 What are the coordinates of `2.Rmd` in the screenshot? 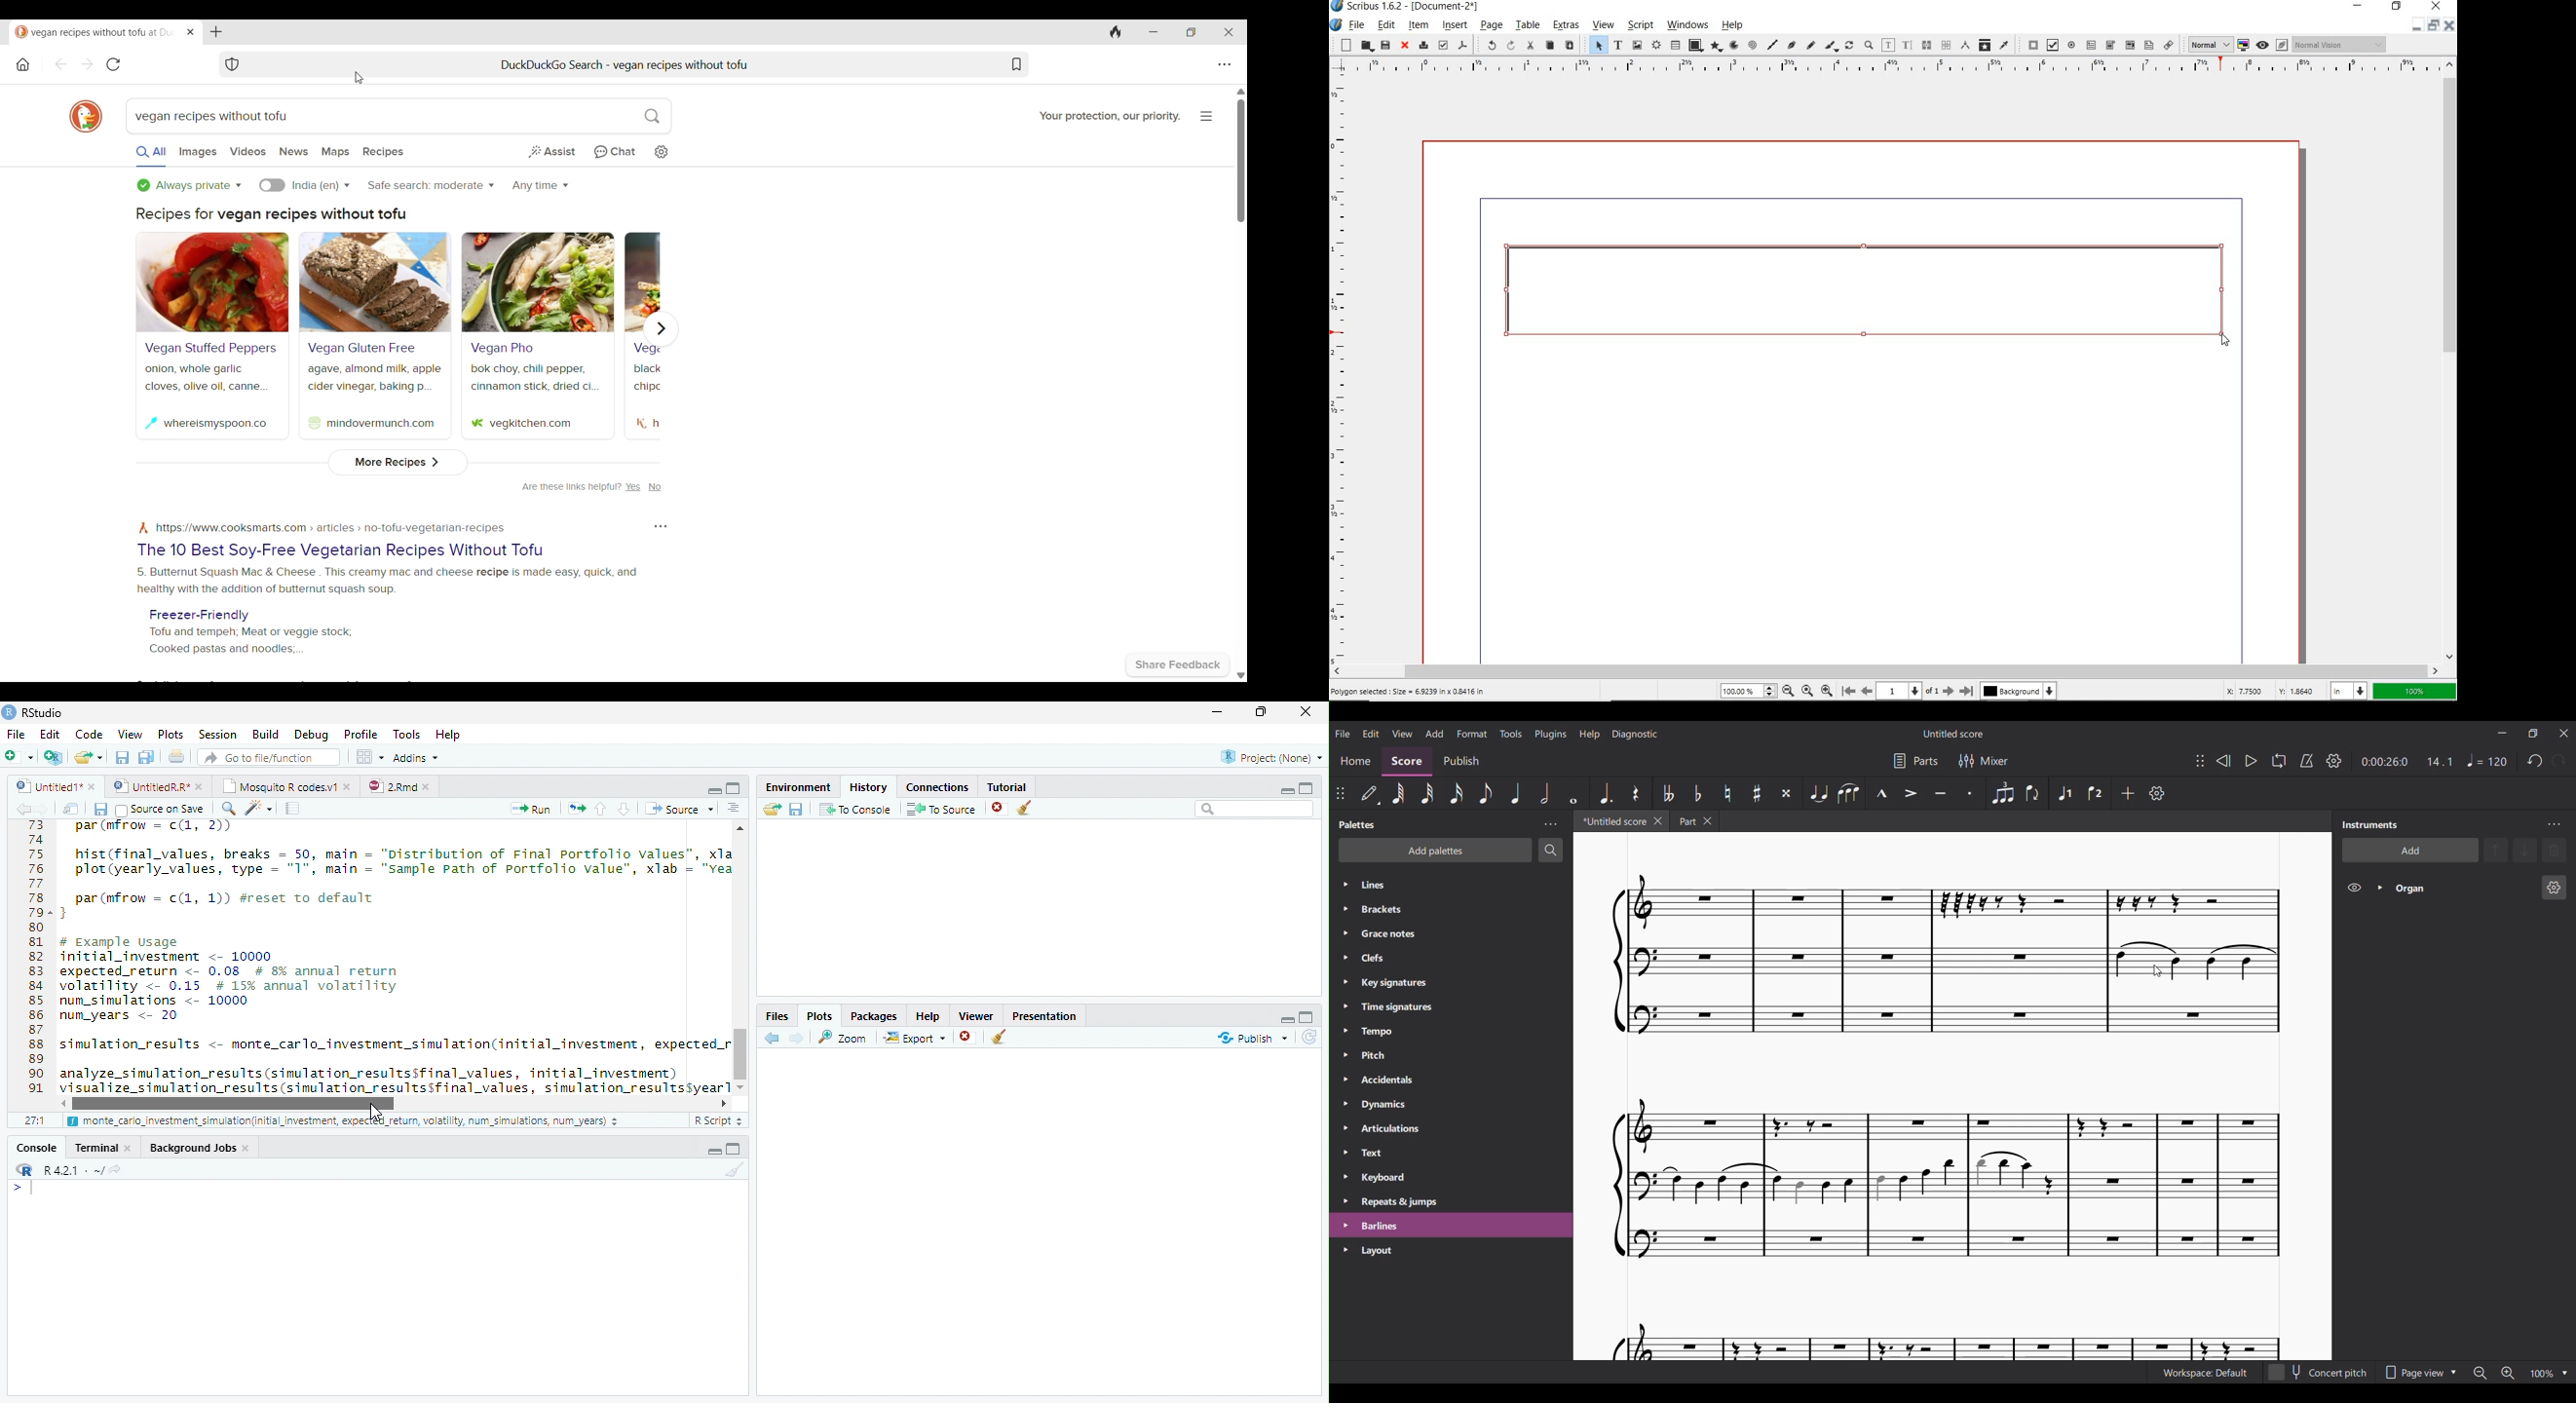 It's located at (399, 786).